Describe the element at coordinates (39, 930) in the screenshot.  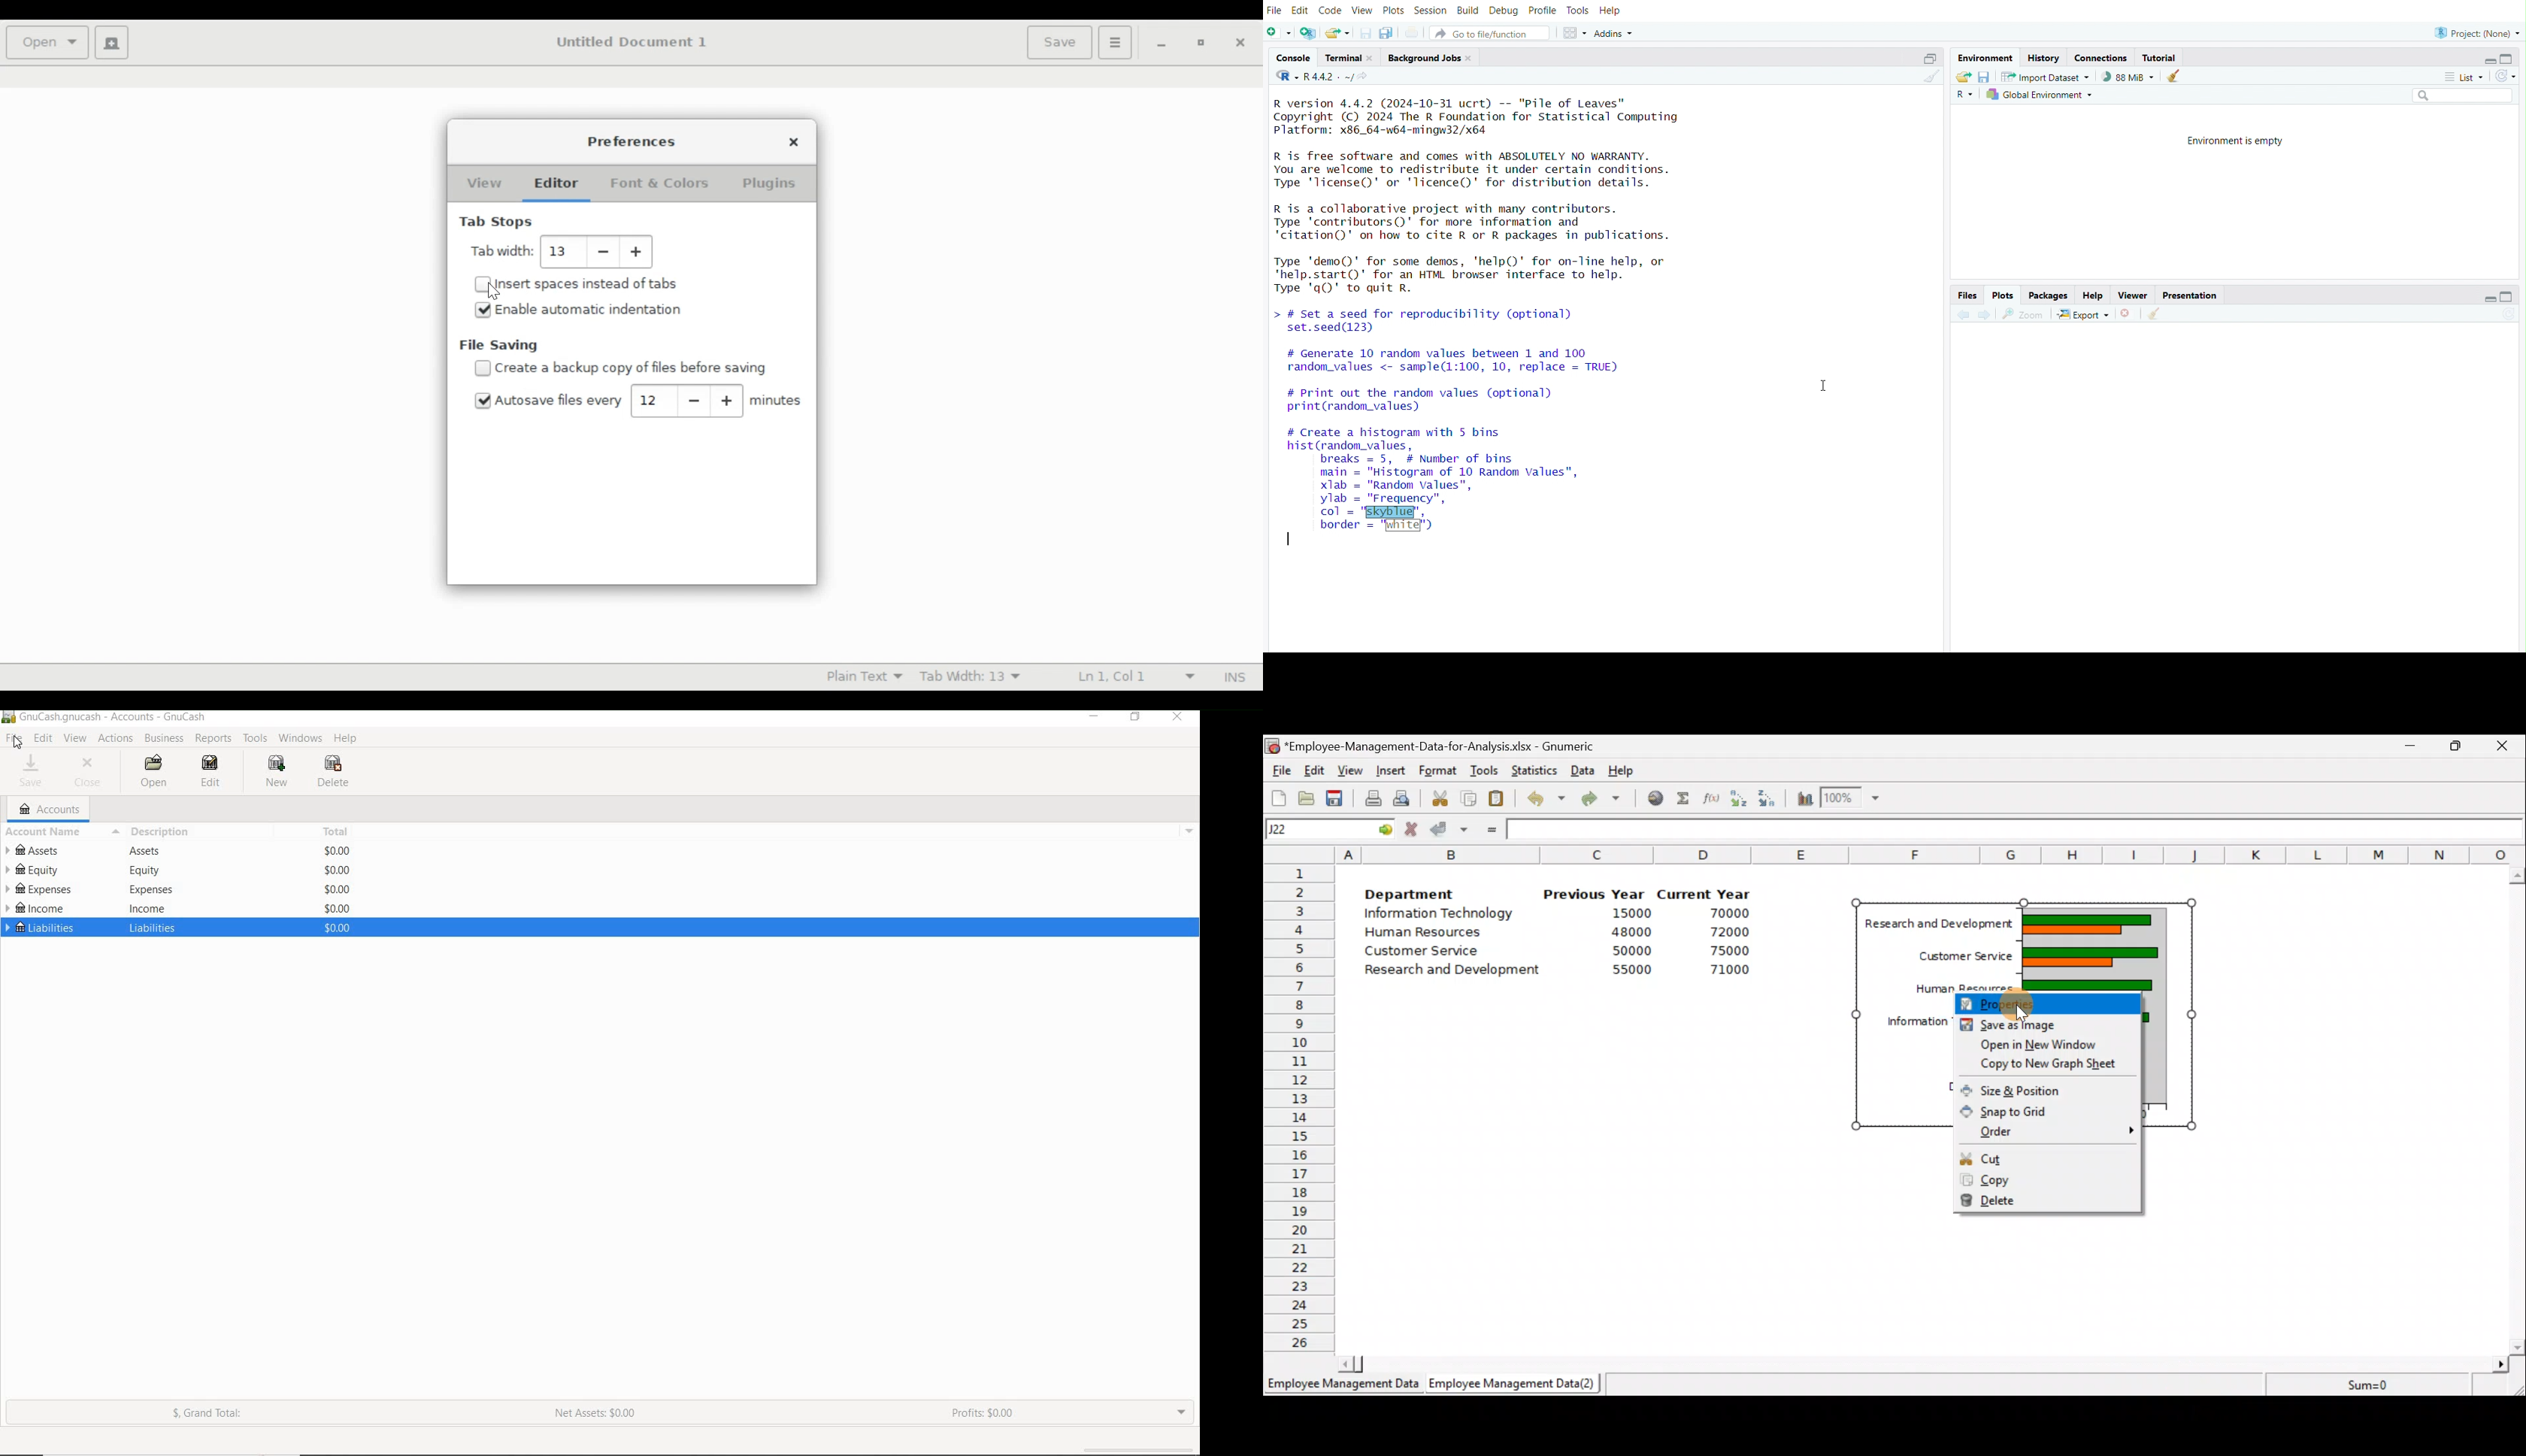
I see `LIABILITIES` at that location.